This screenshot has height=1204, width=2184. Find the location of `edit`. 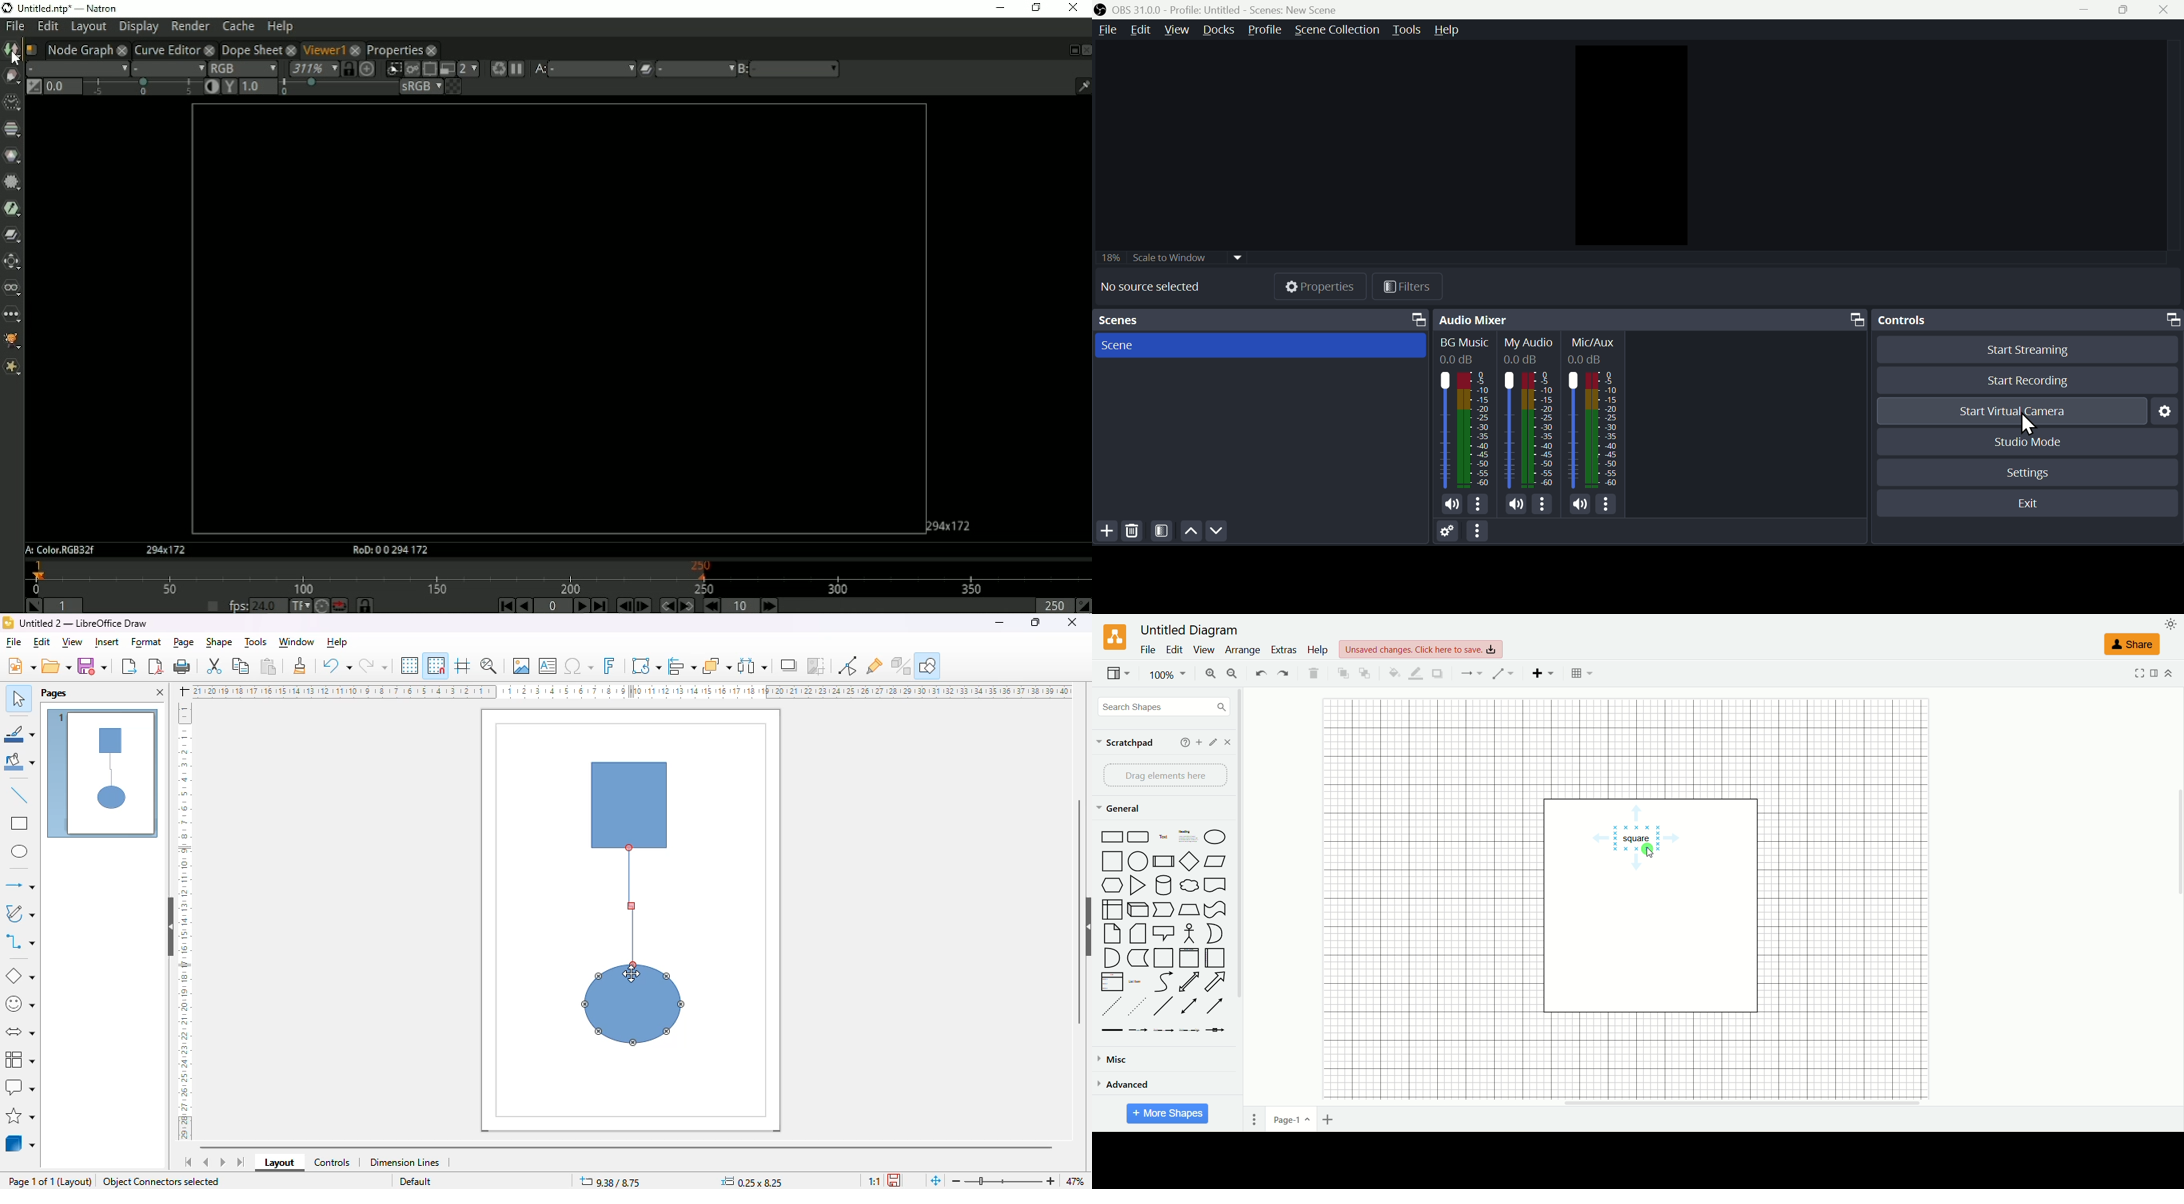

edit is located at coordinates (42, 643).